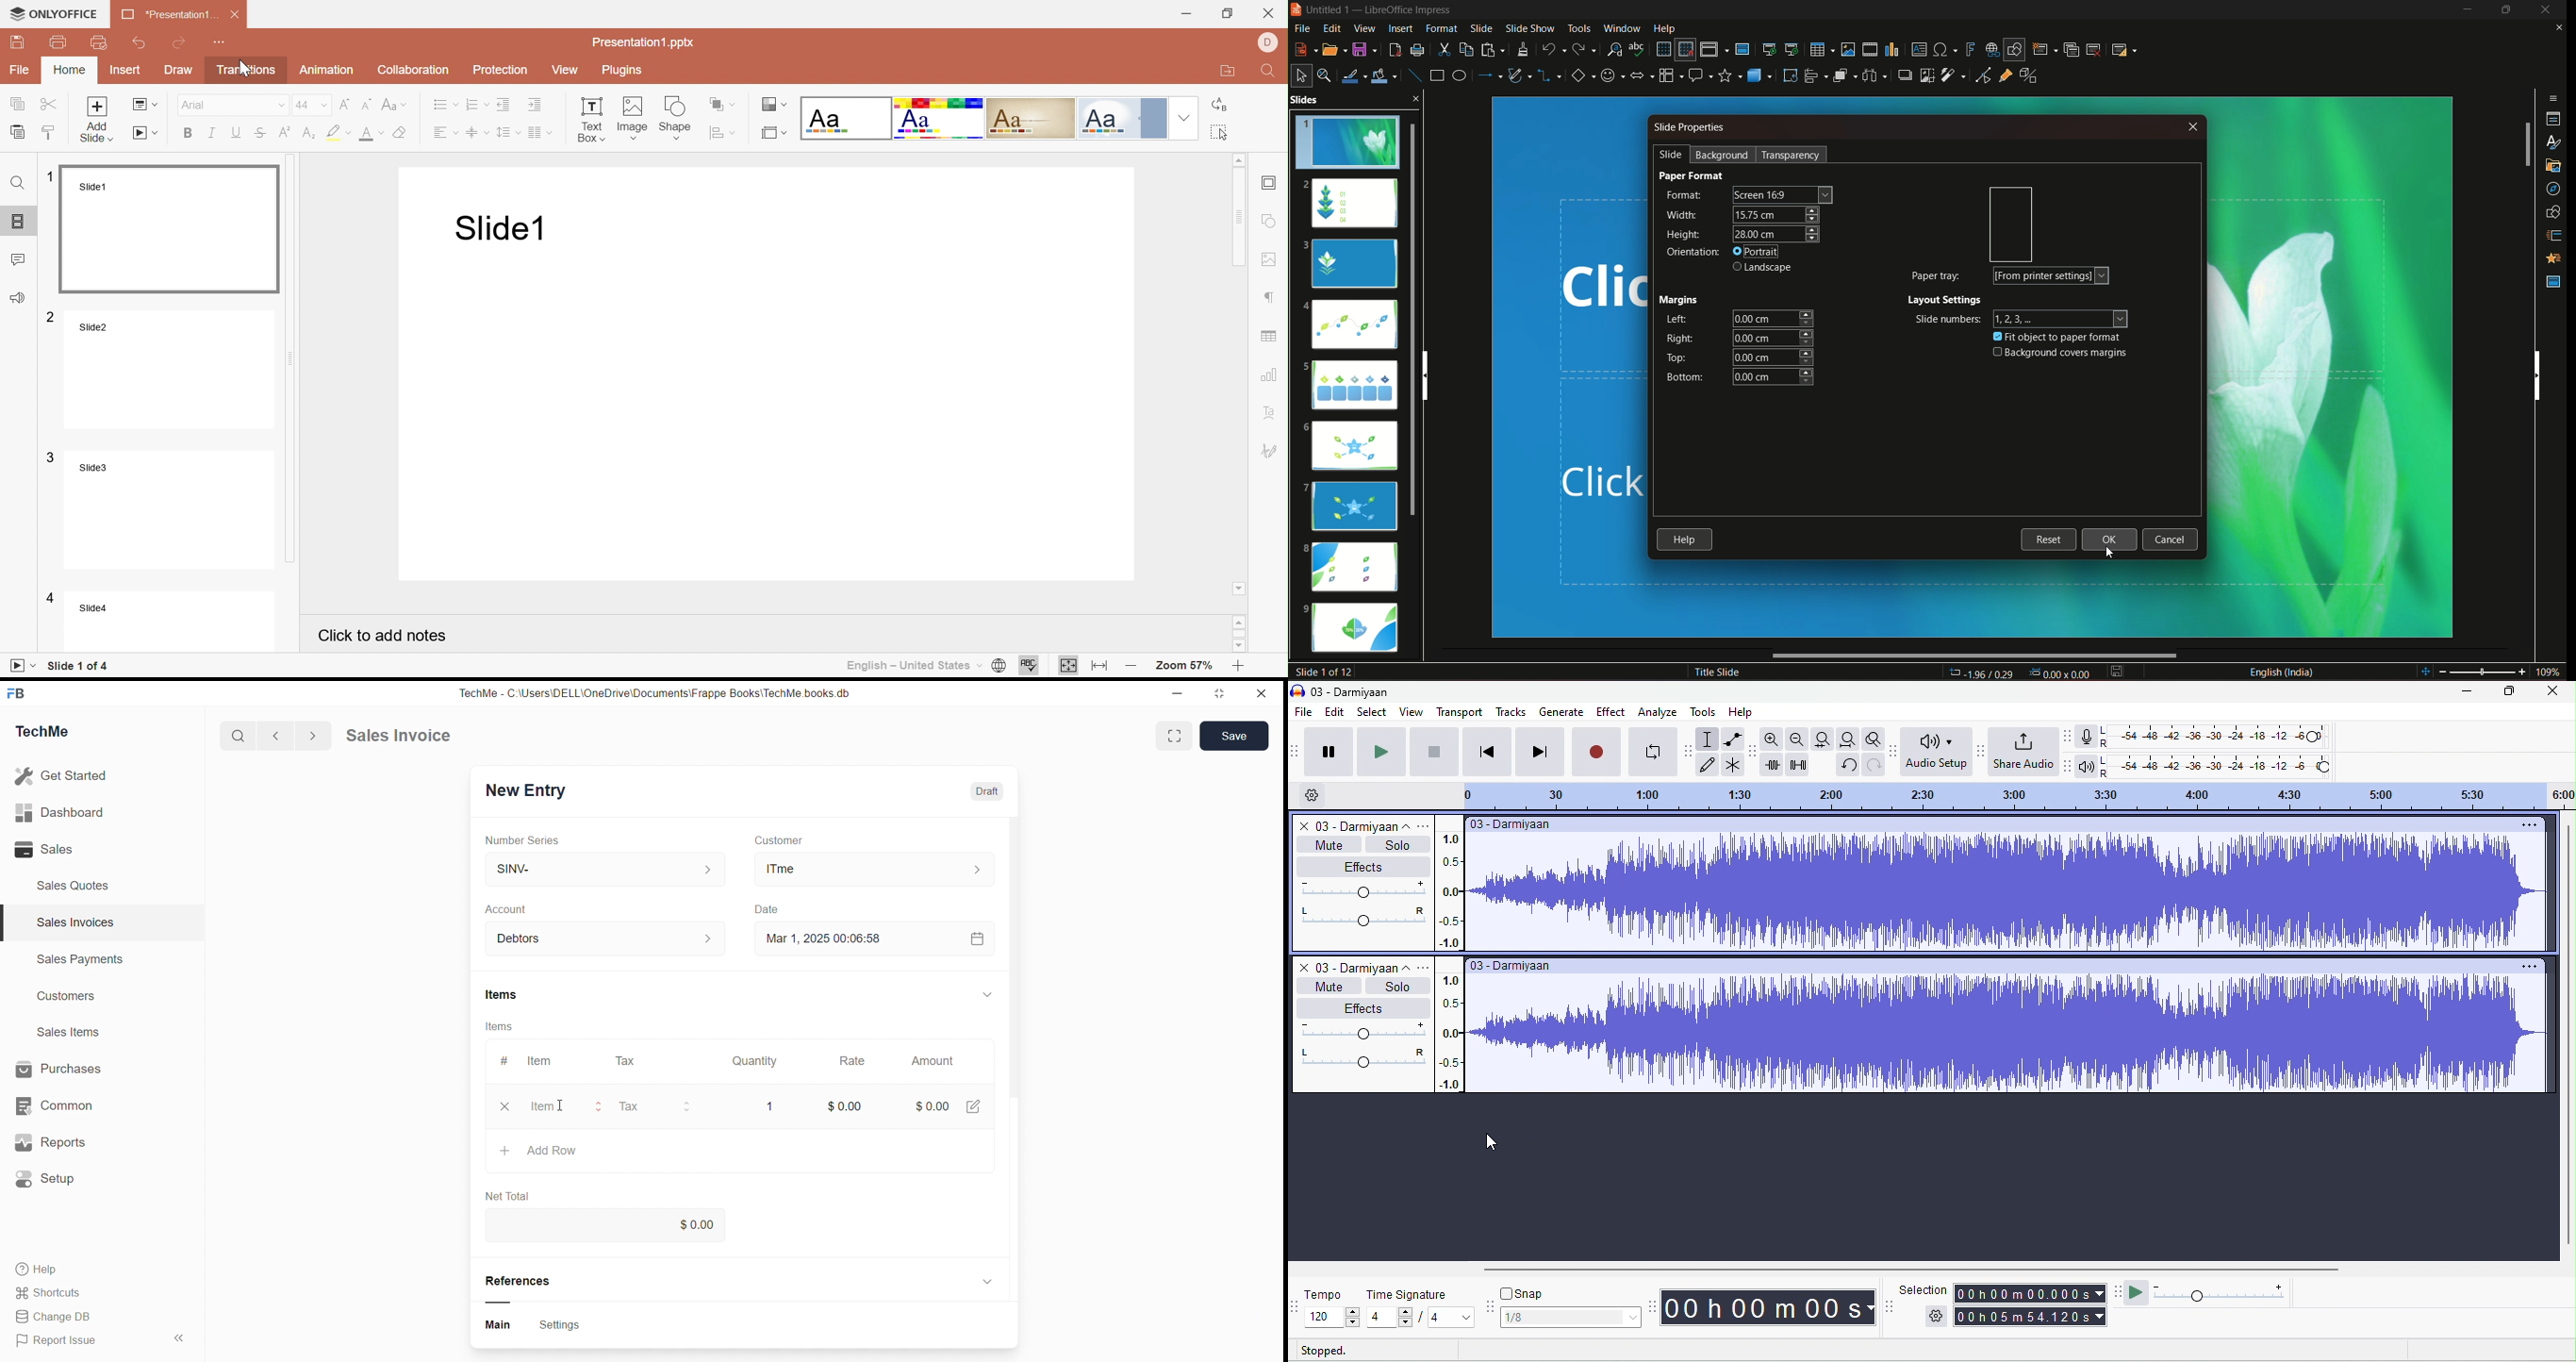  What do you see at coordinates (17, 259) in the screenshot?
I see `Comments` at bounding box center [17, 259].